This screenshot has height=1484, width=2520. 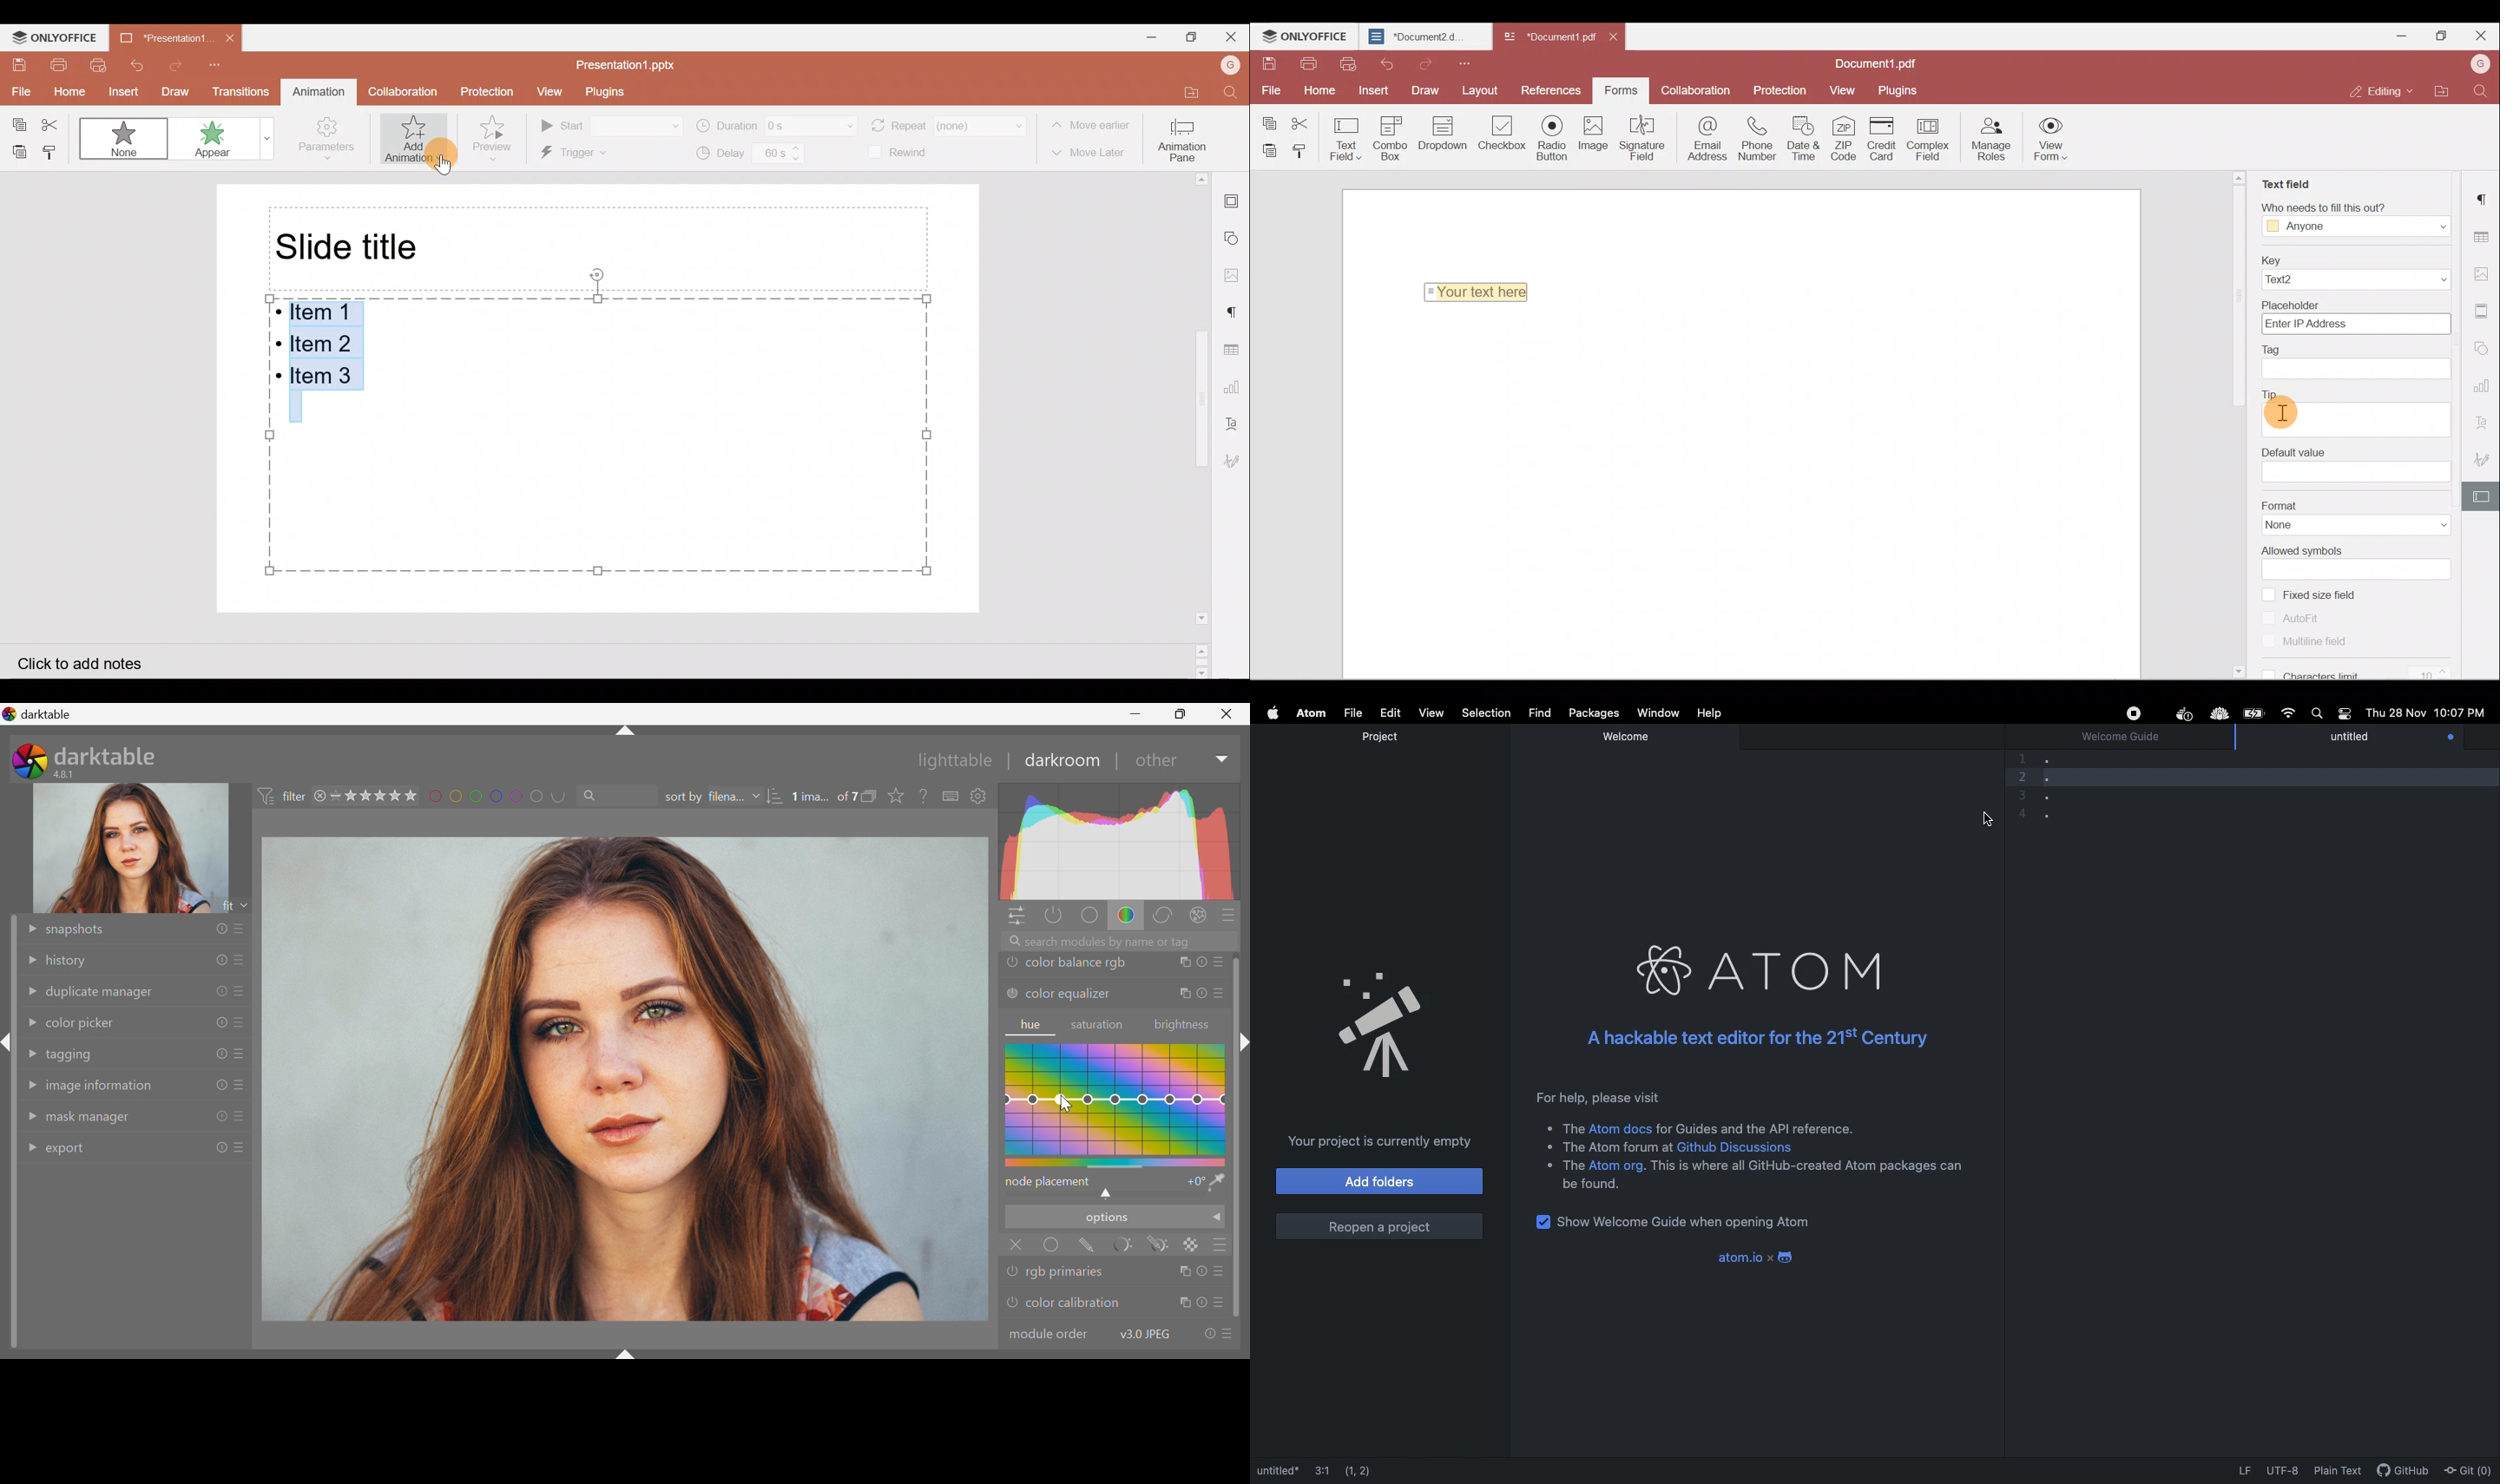 I want to click on Enter IP Address, so click(x=2355, y=325).